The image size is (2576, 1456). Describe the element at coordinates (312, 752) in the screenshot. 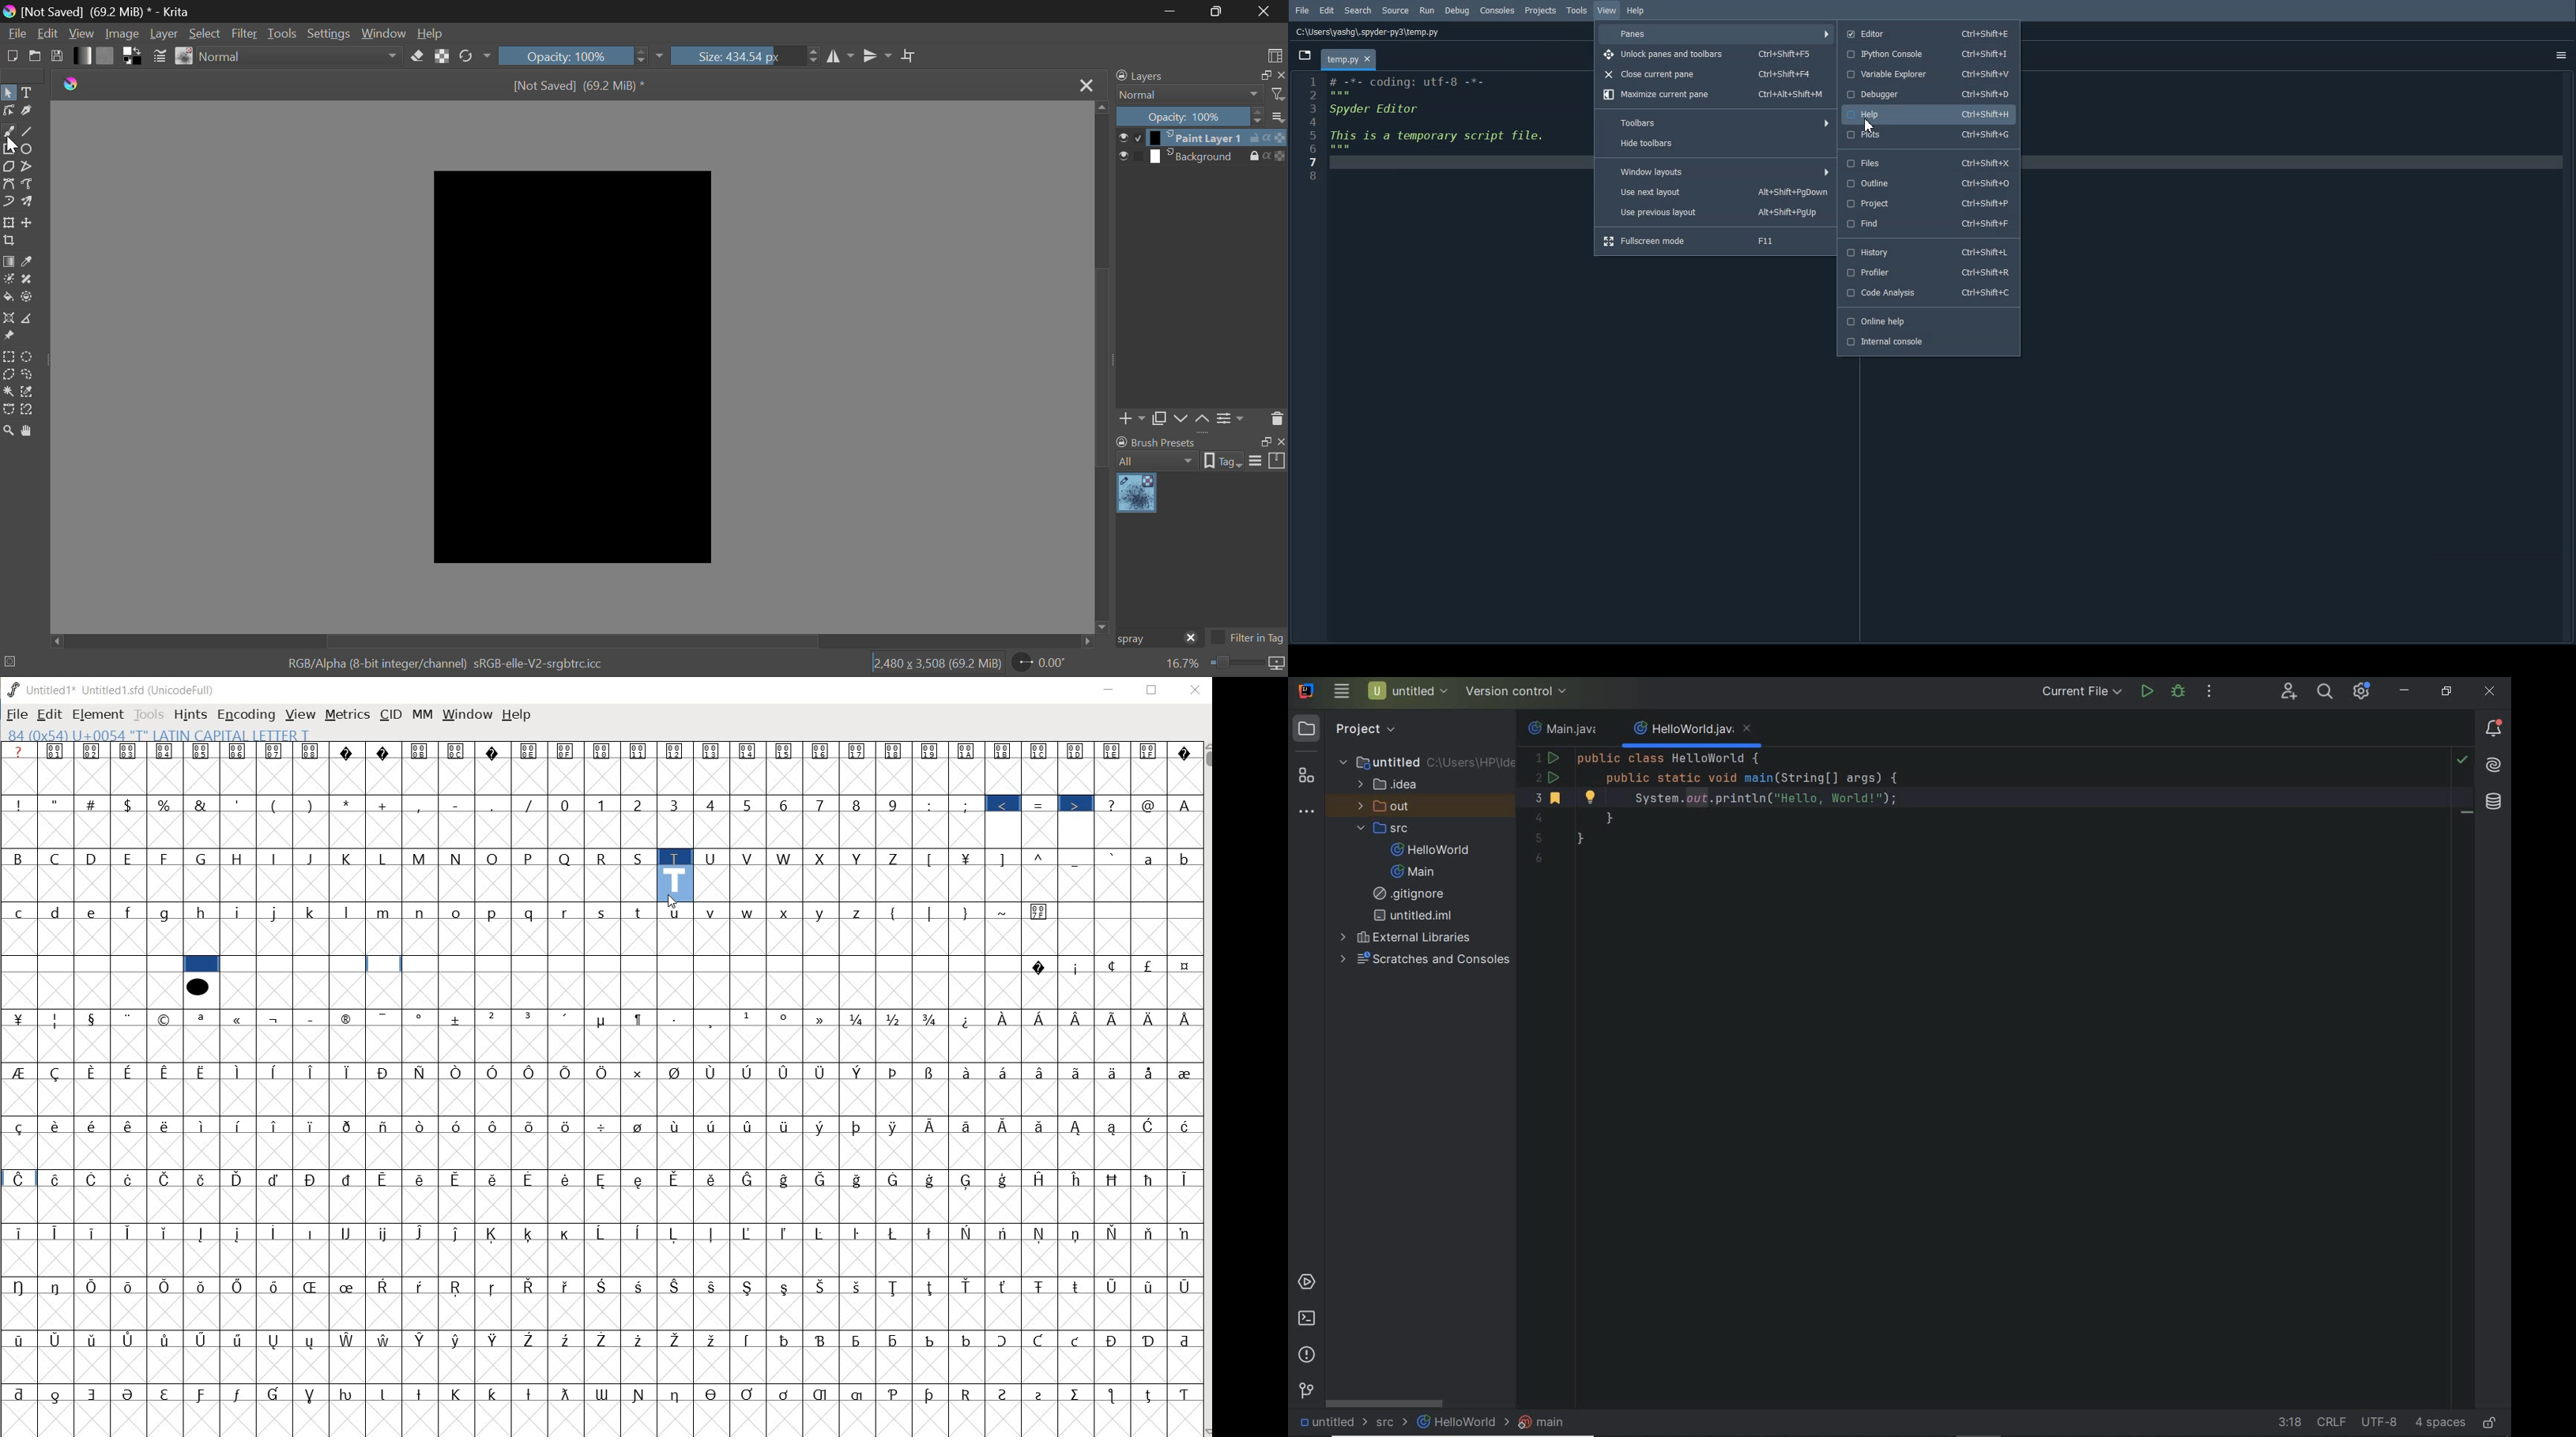

I see `Symbol` at that location.